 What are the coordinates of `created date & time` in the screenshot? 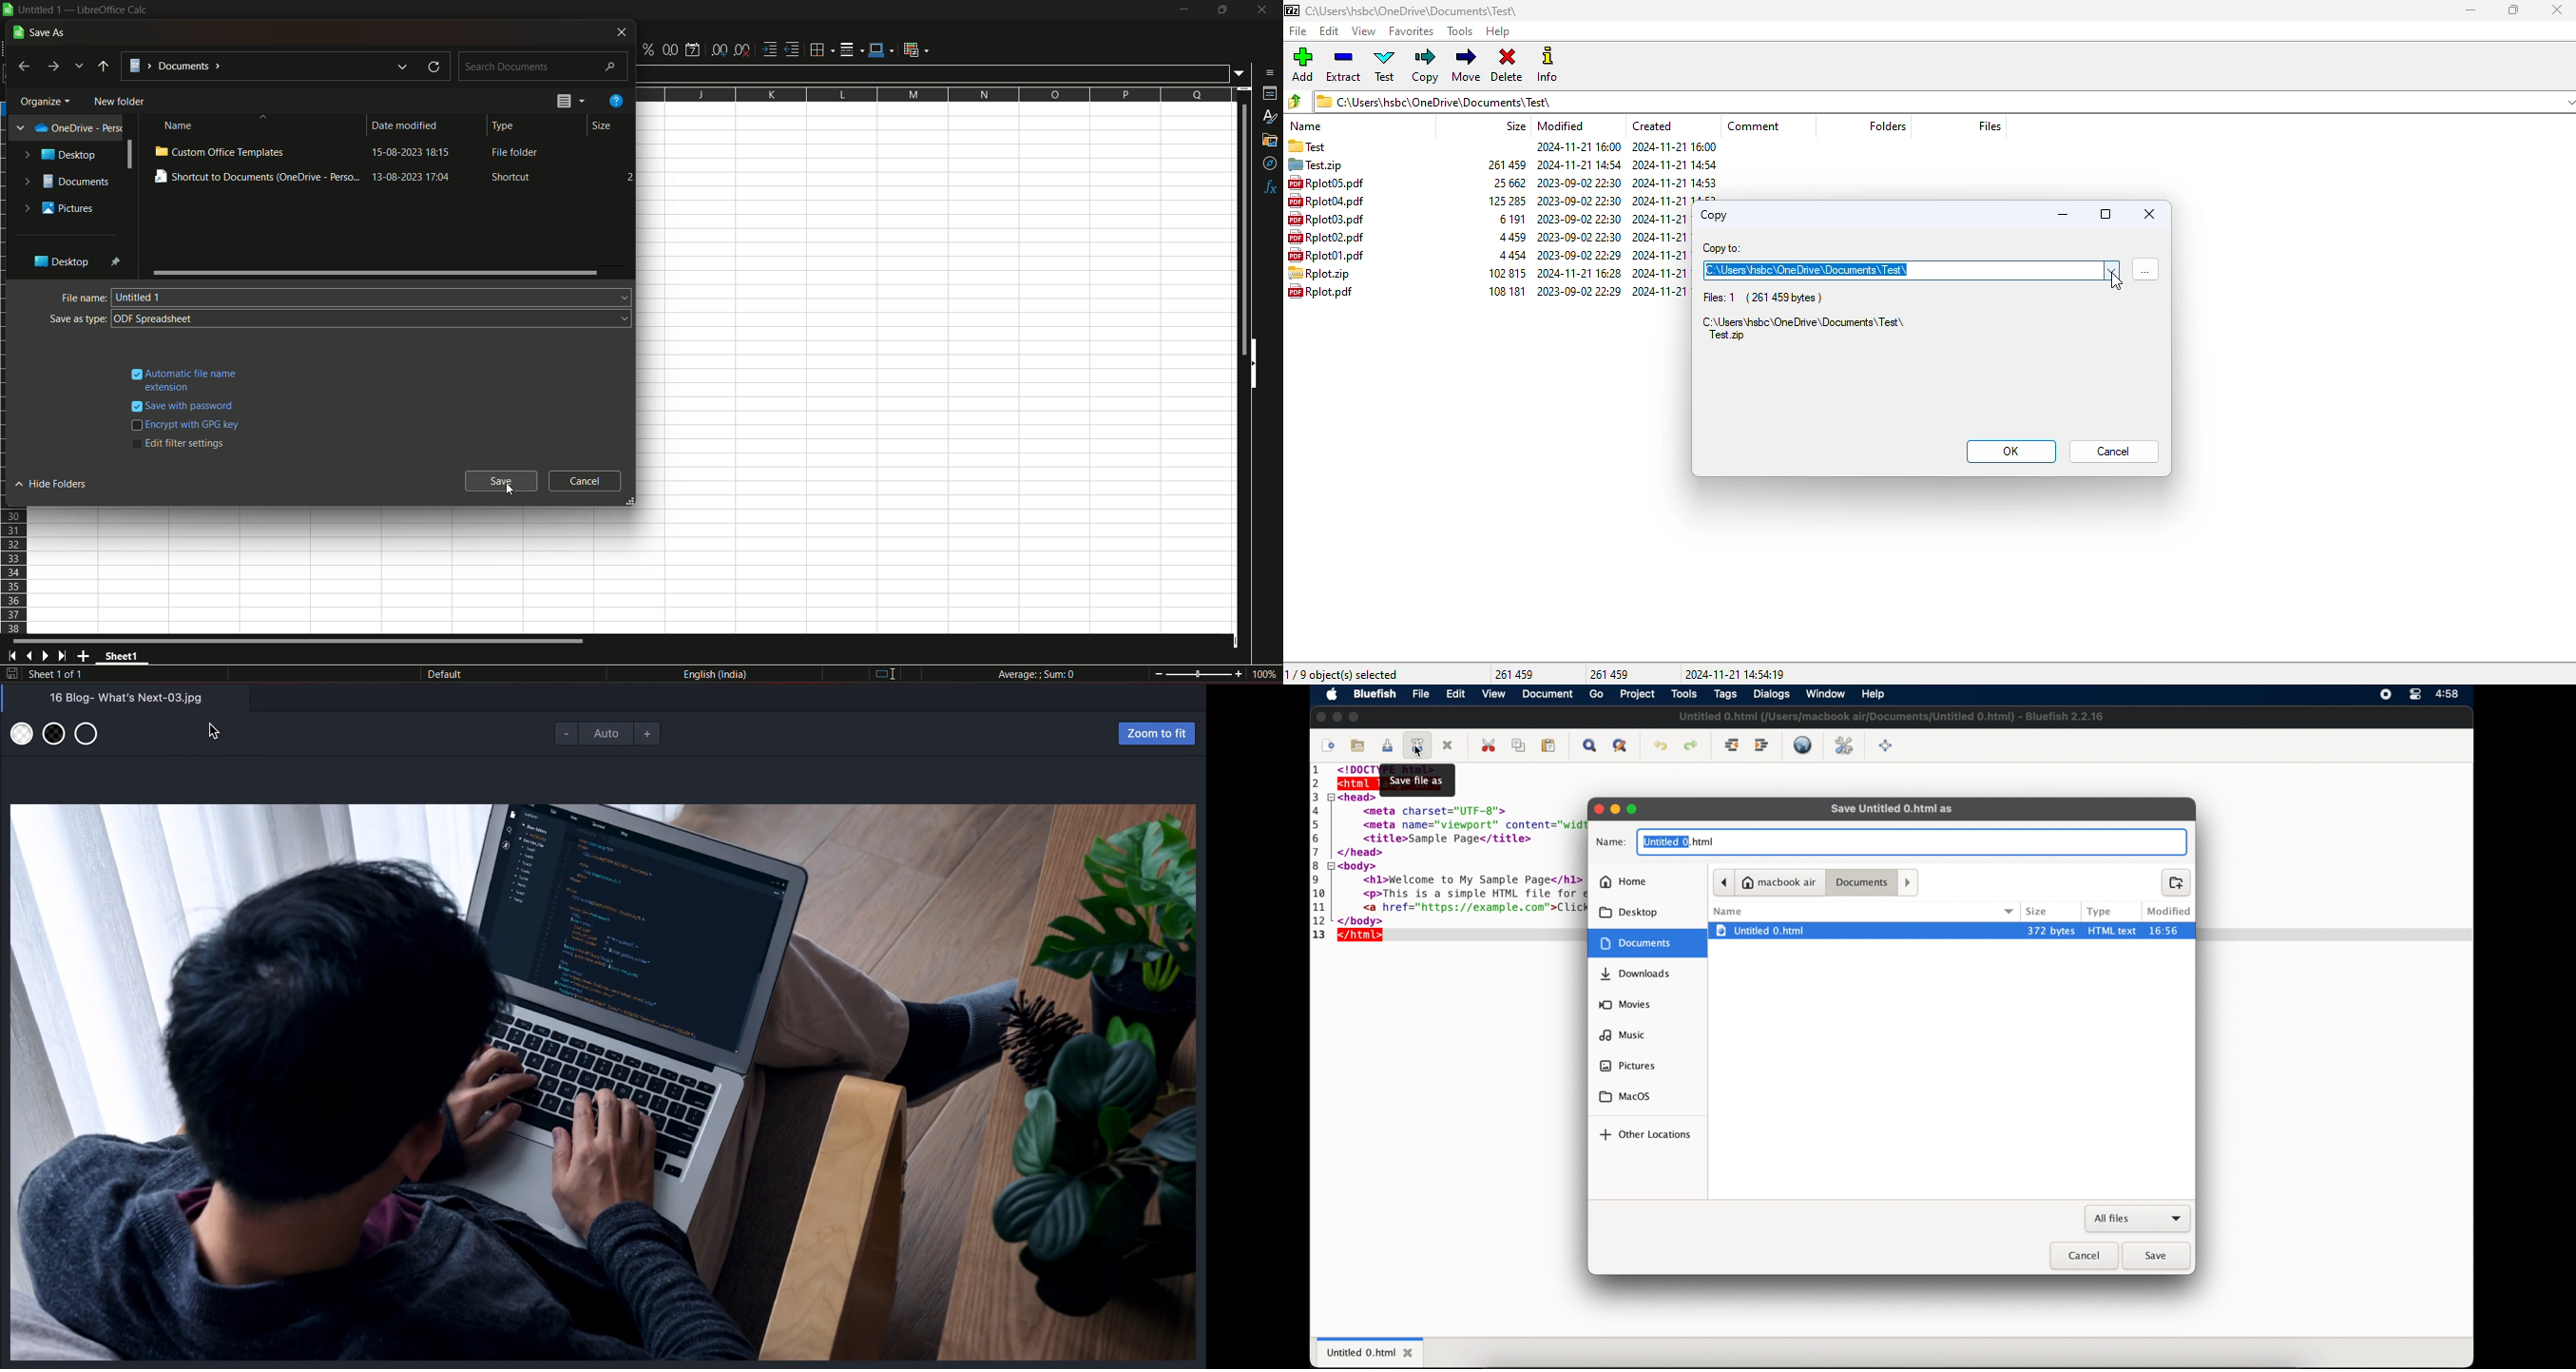 It's located at (1662, 272).